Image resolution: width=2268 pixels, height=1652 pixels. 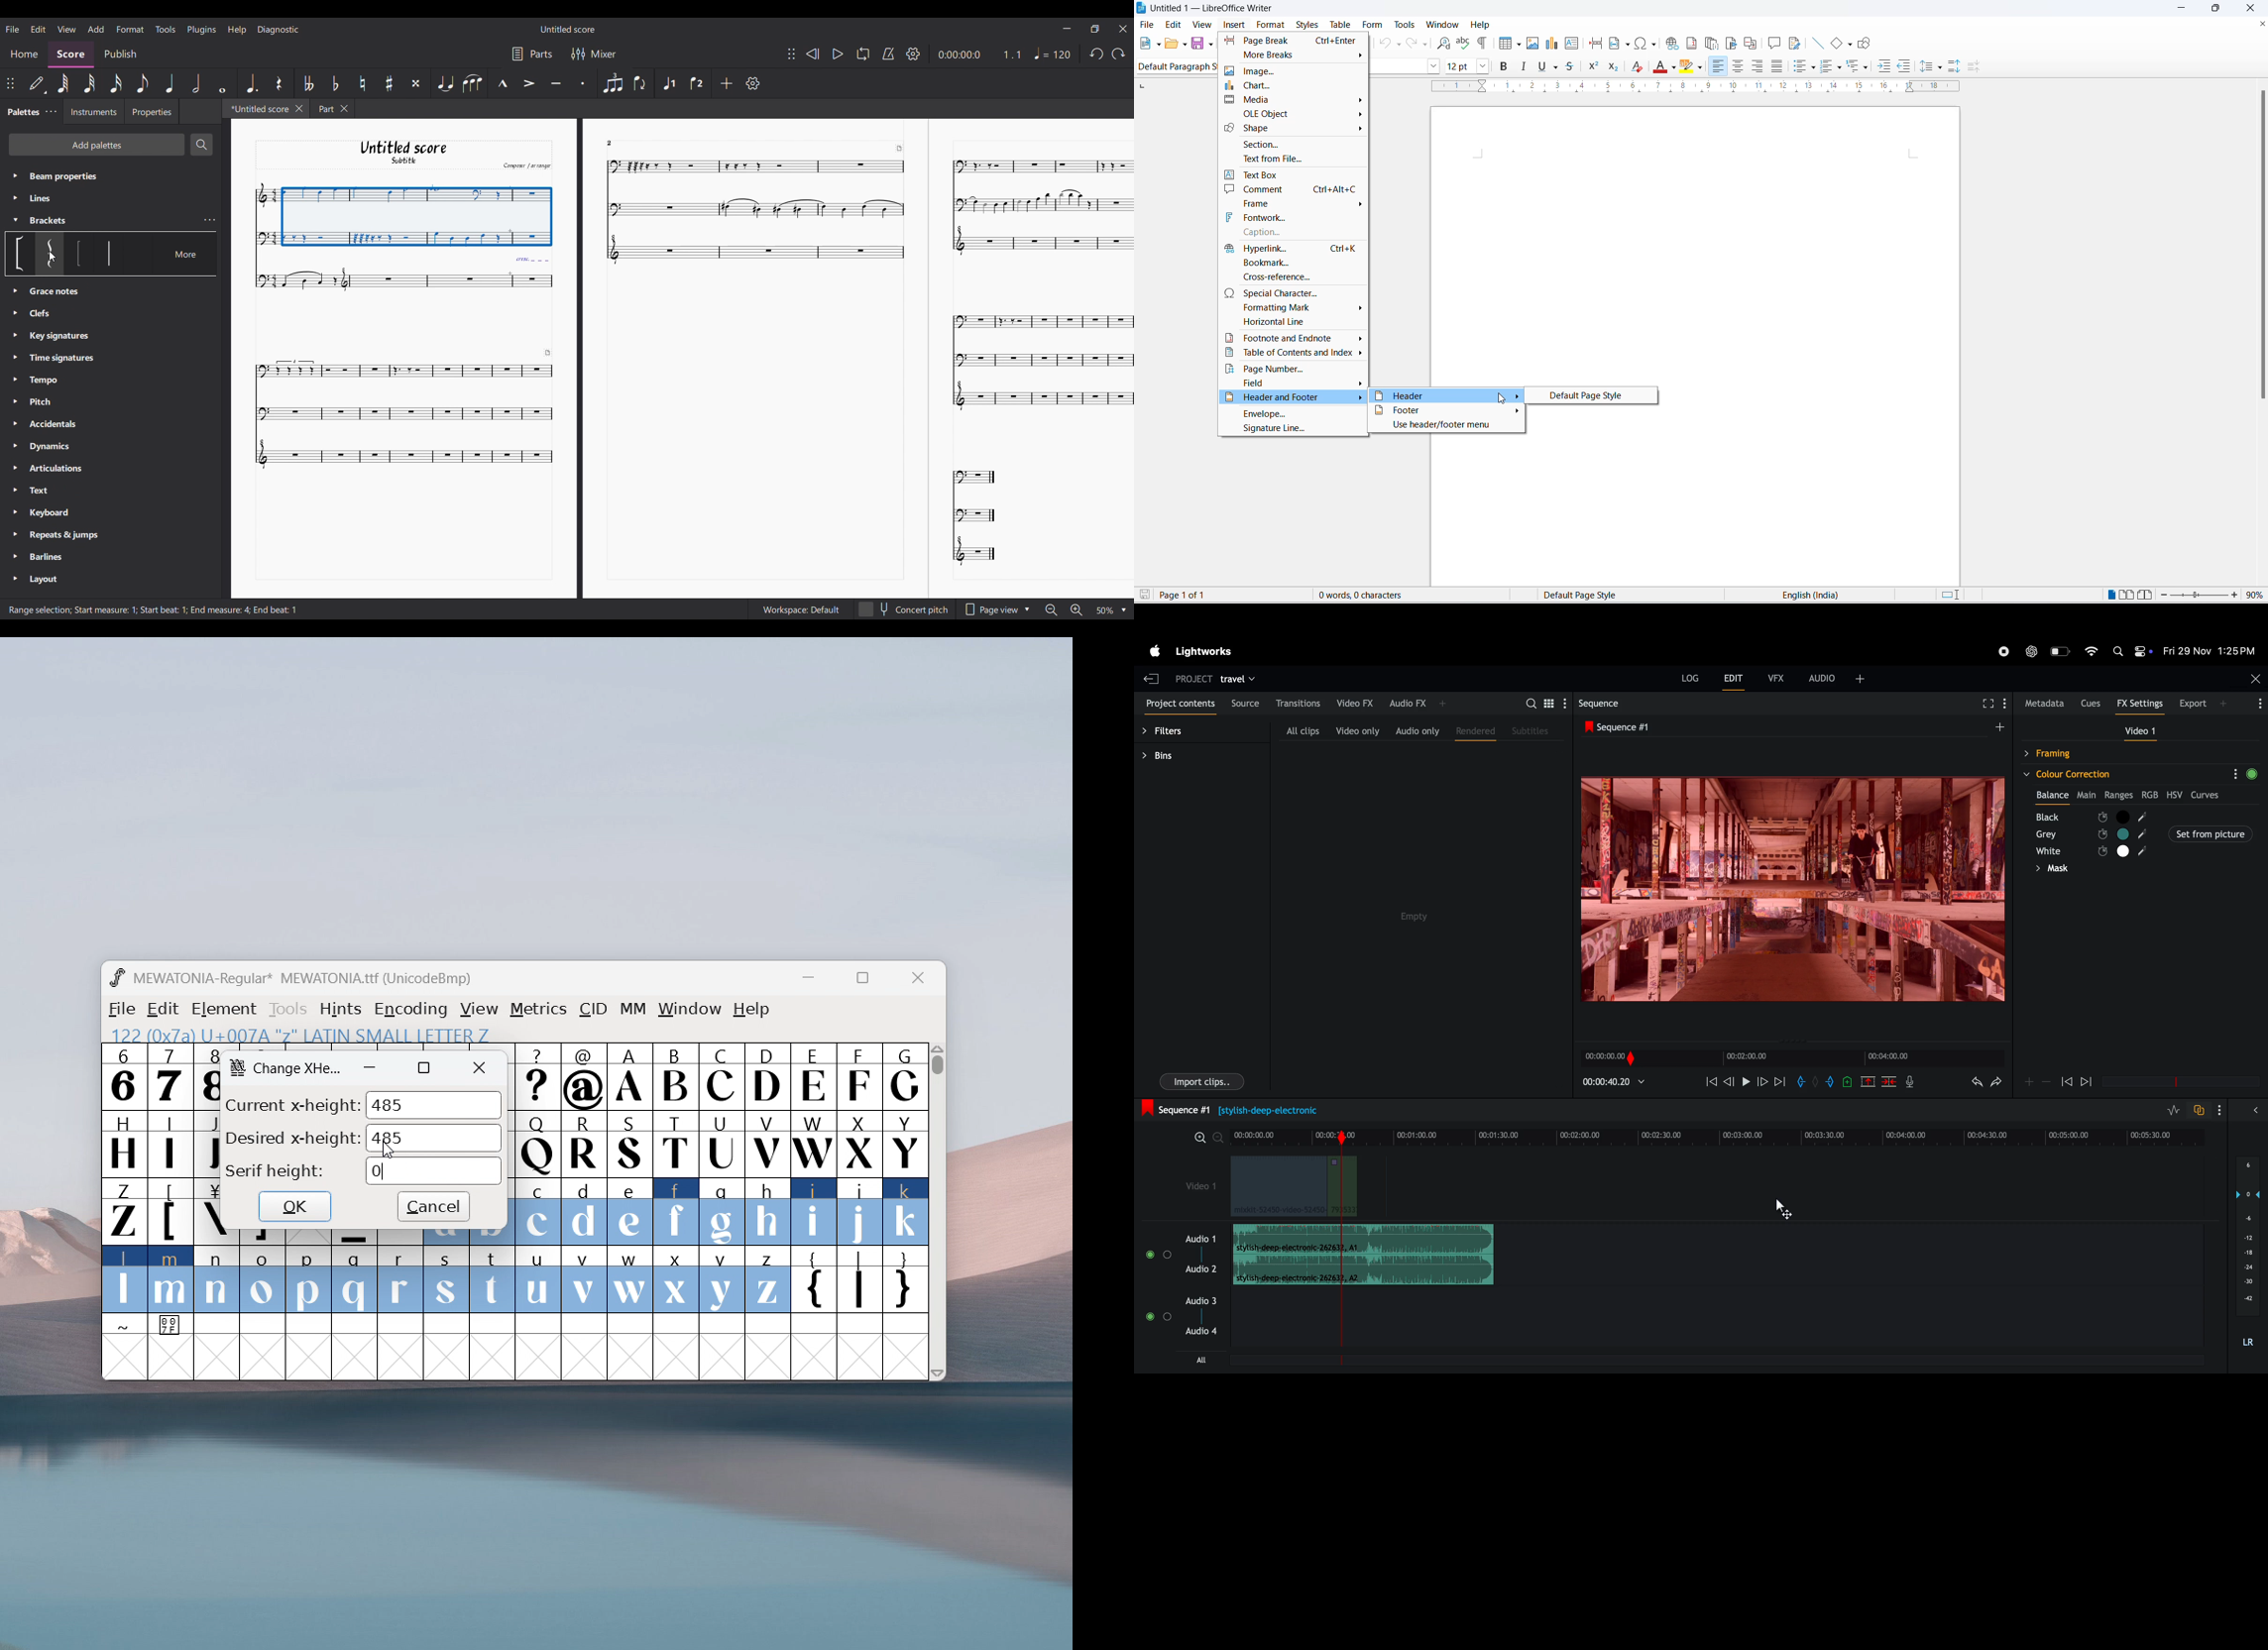 What do you see at coordinates (1640, 66) in the screenshot?
I see `clear direct formatting` at bounding box center [1640, 66].